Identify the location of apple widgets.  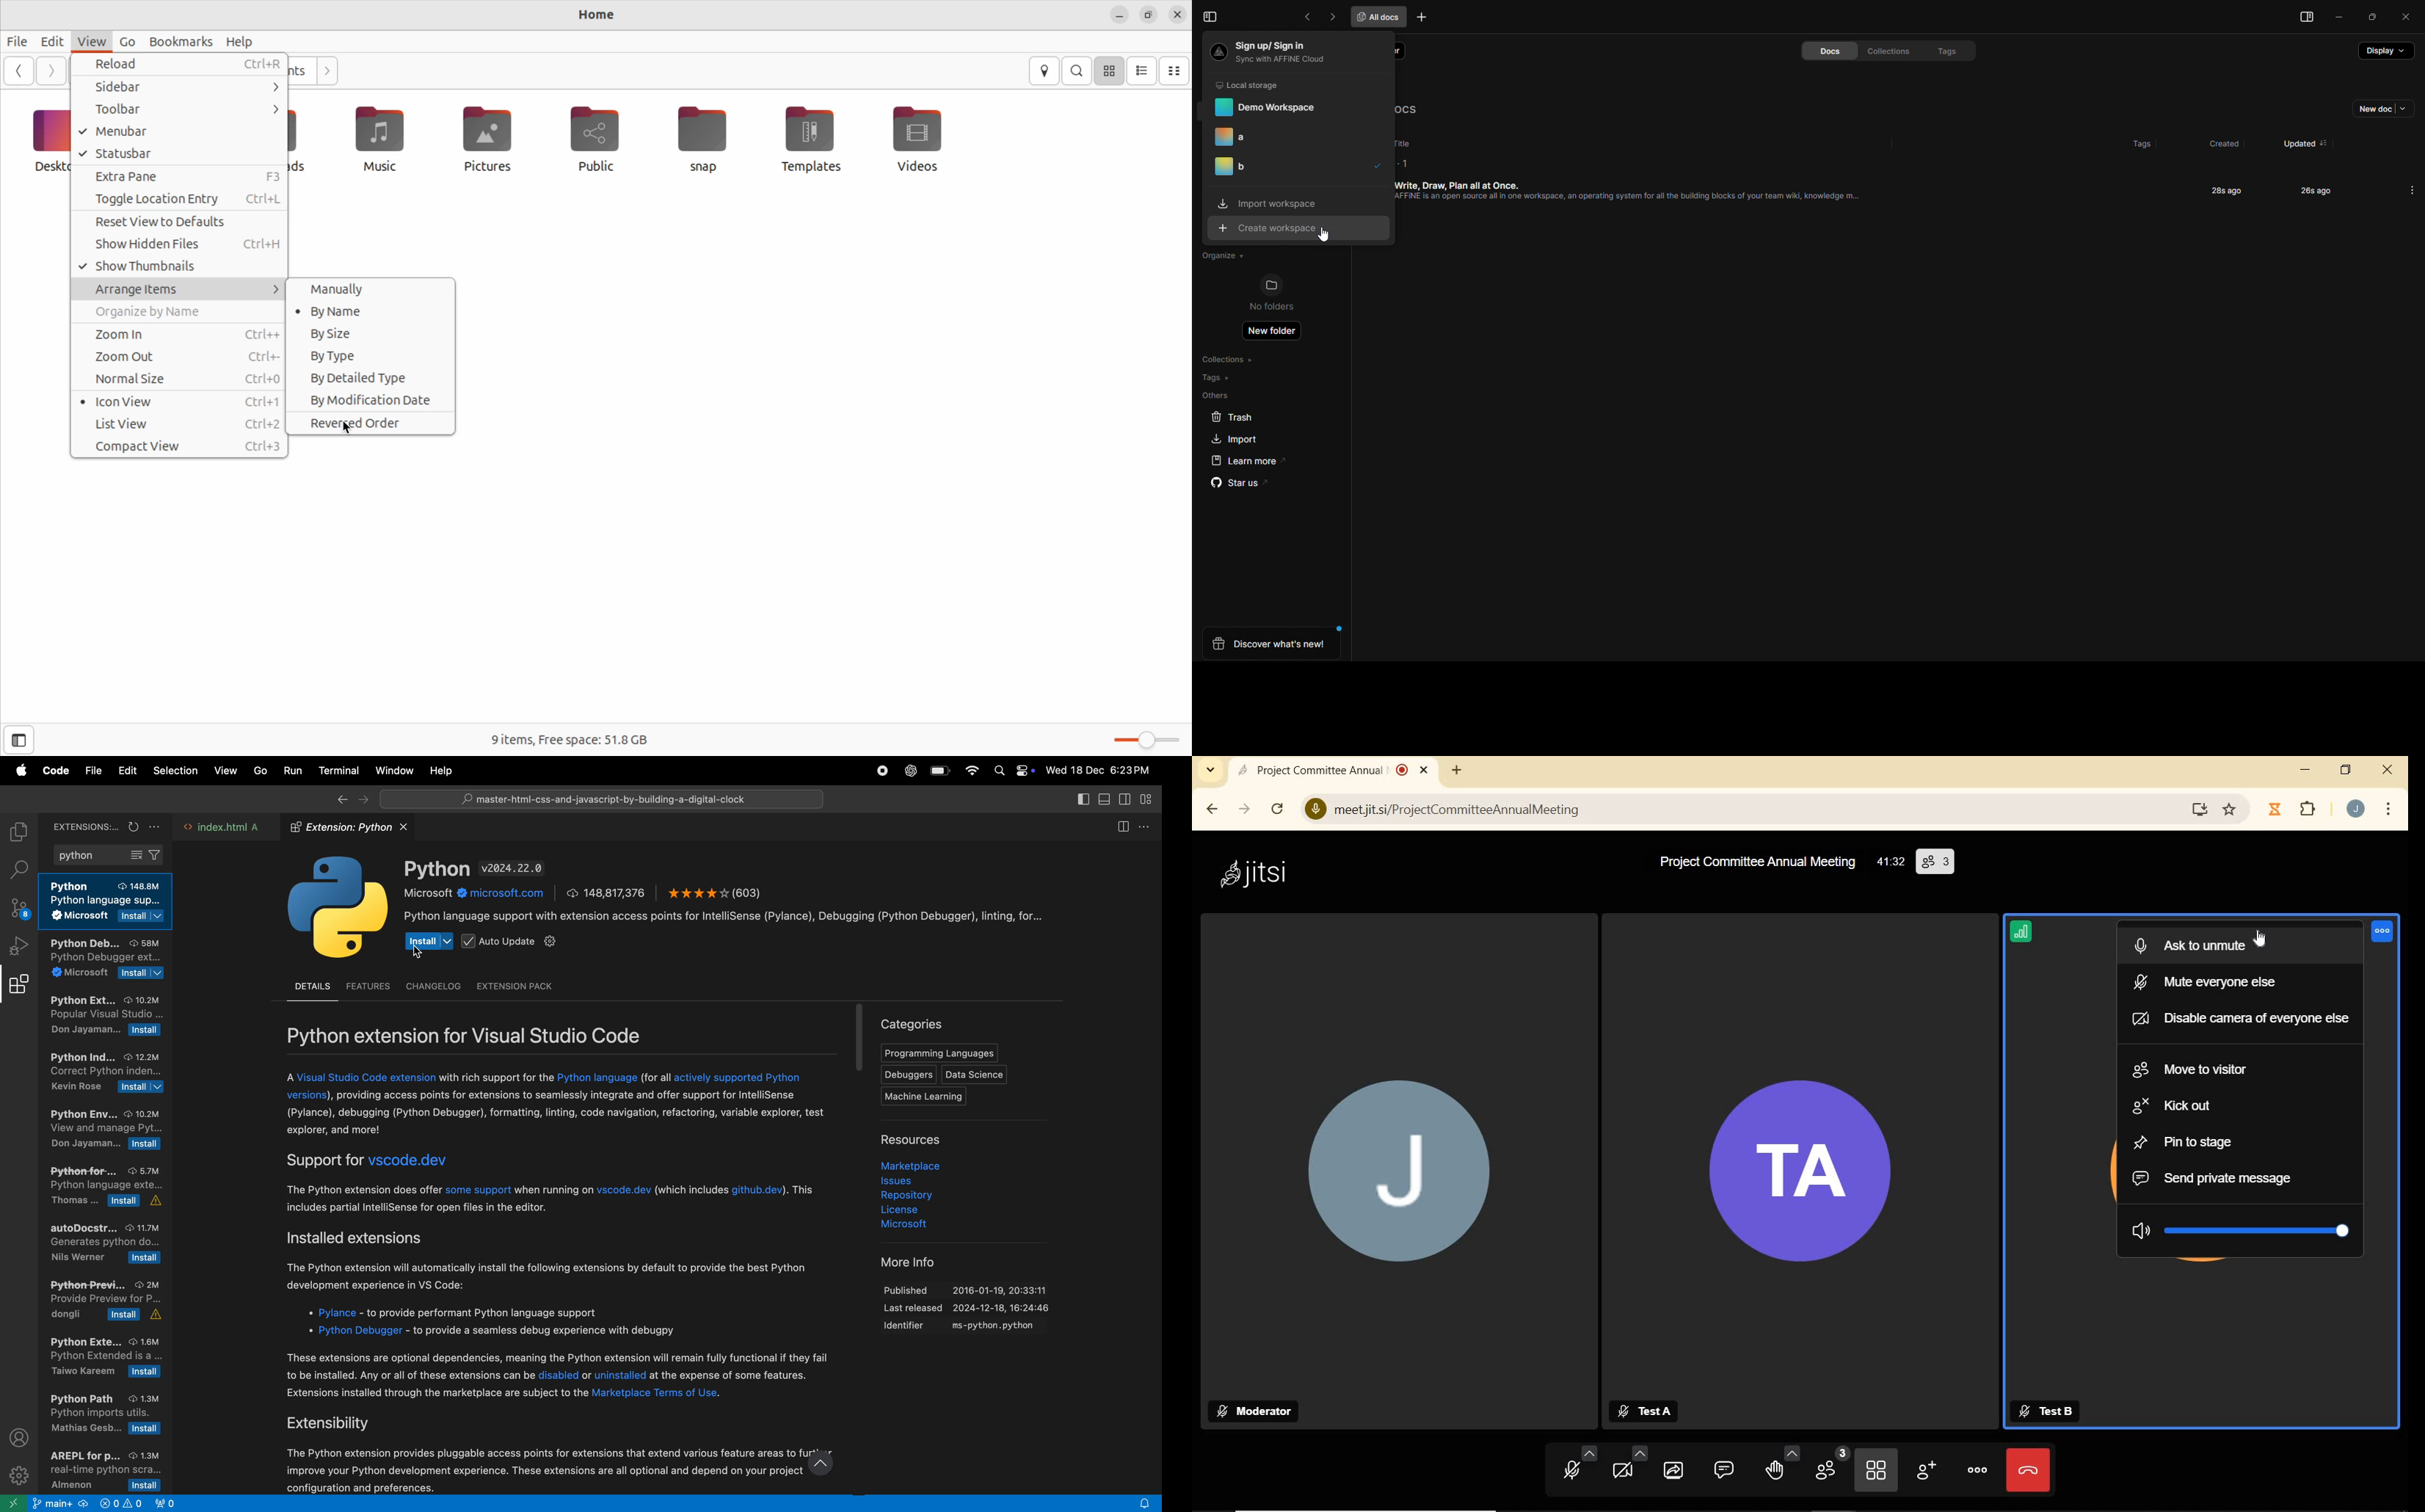
(1014, 771).